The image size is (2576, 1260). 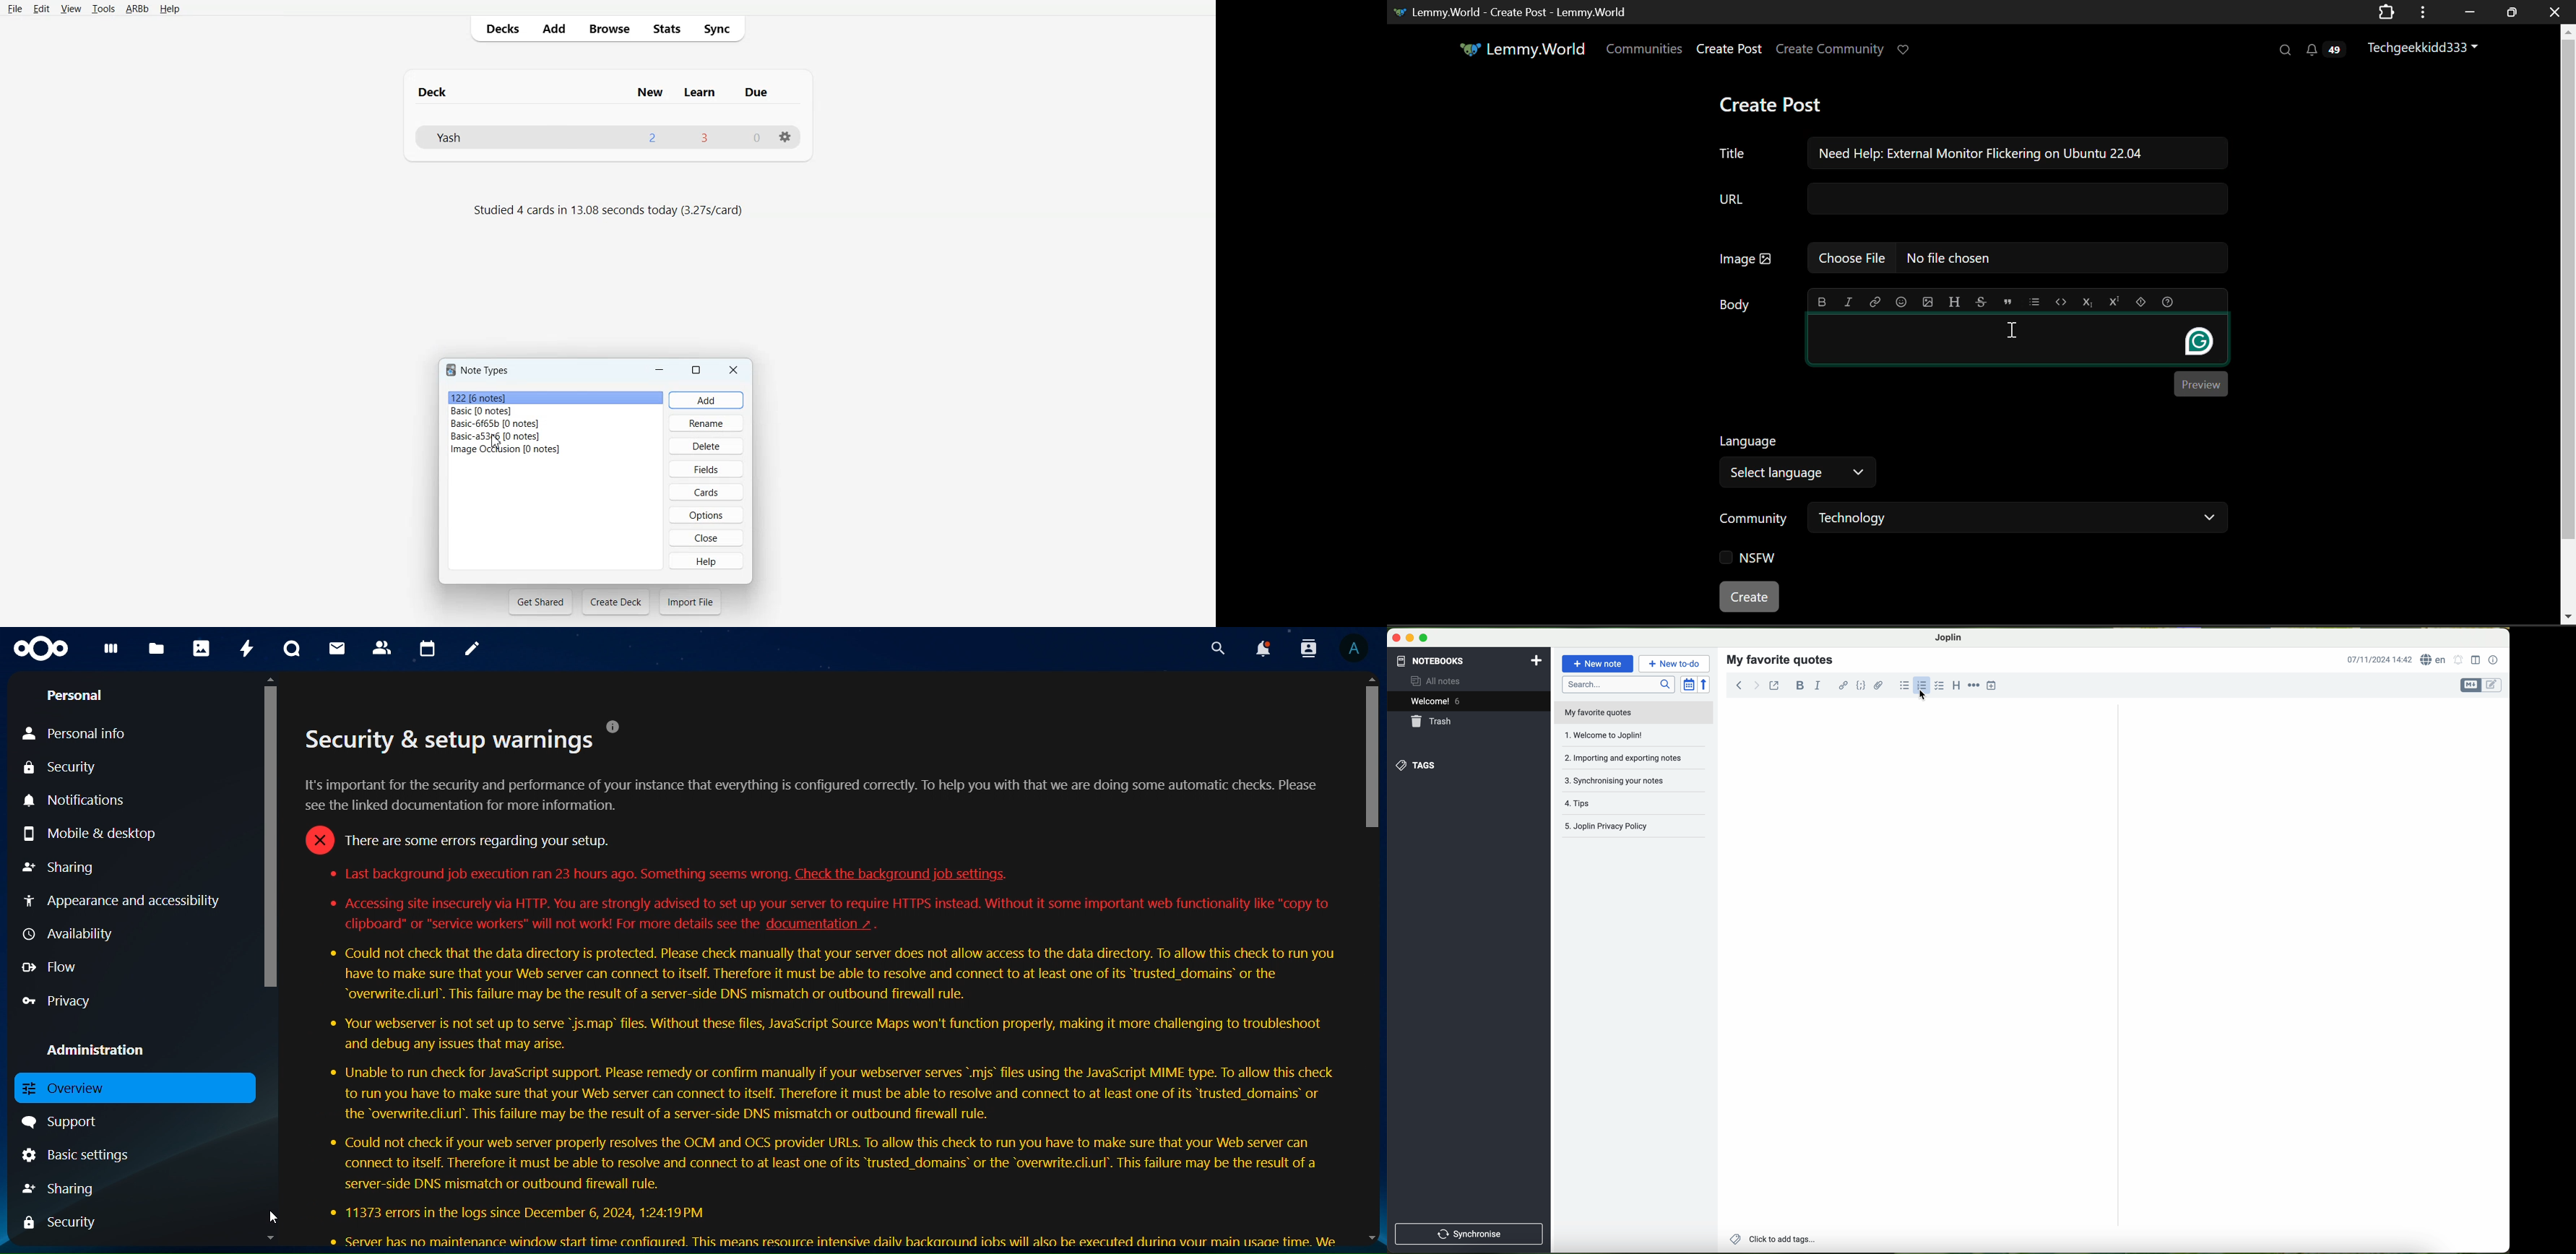 I want to click on Create, so click(x=1751, y=597).